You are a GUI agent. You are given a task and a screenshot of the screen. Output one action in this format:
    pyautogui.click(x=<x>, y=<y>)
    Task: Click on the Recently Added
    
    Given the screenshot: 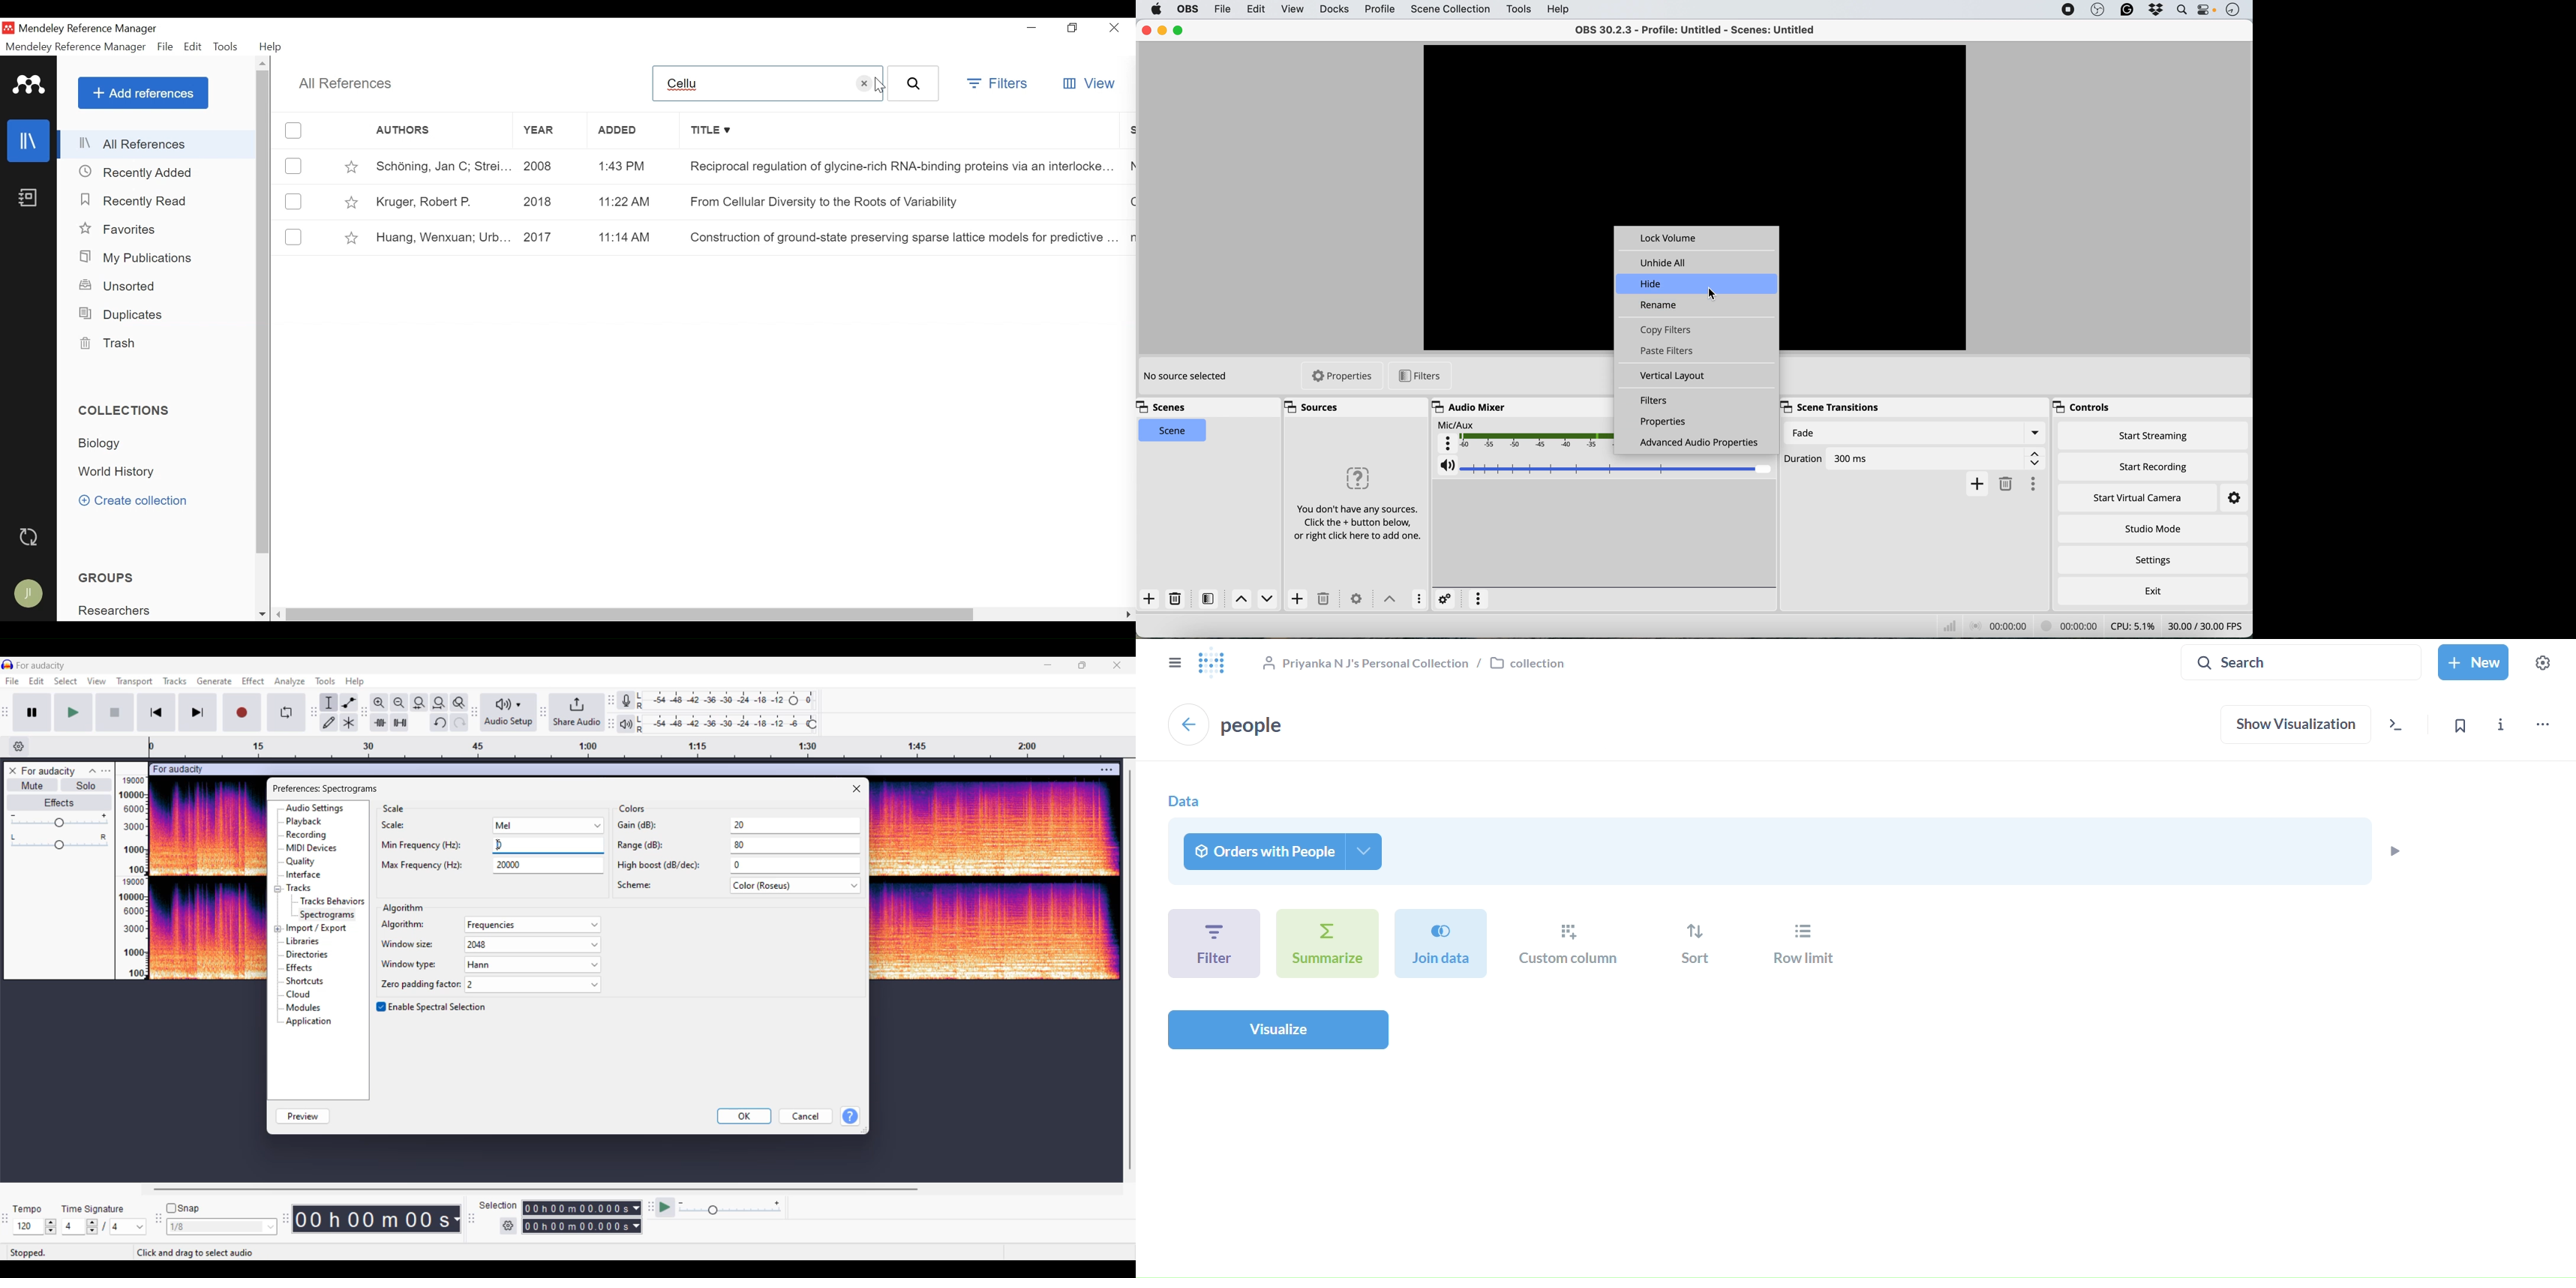 What is the action you would take?
    pyautogui.click(x=139, y=172)
    